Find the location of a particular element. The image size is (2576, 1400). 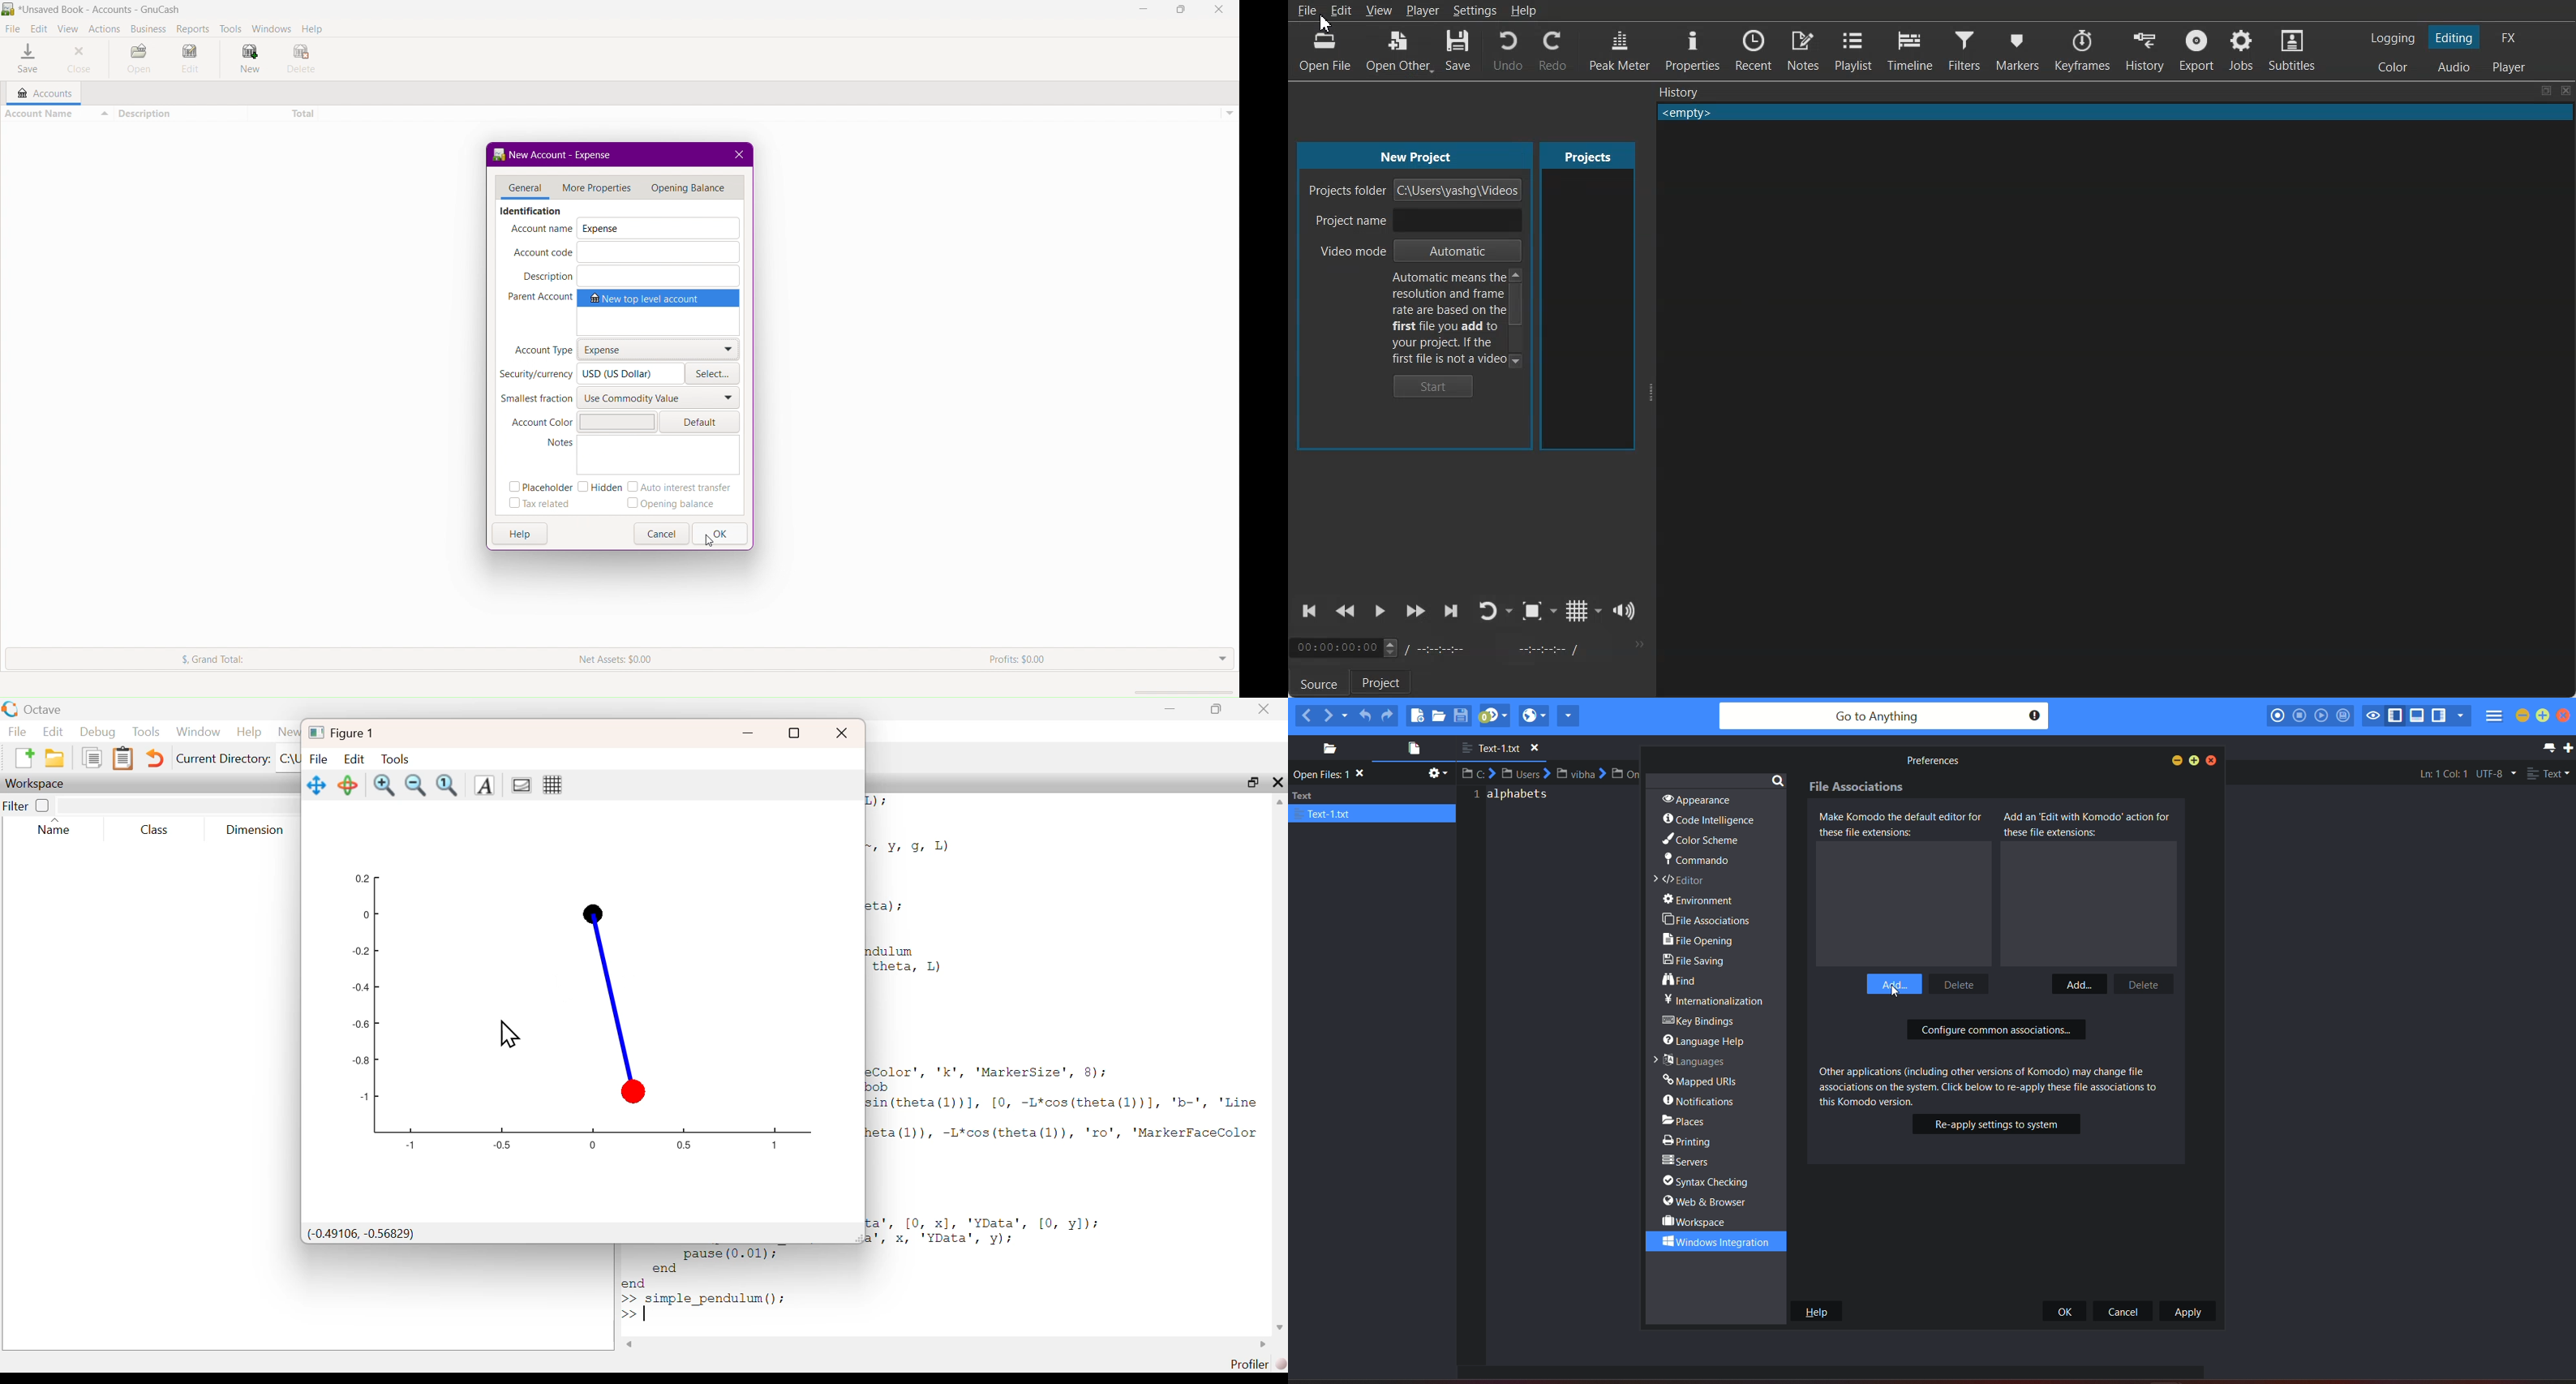

Smallest fraction is located at coordinates (622, 399).